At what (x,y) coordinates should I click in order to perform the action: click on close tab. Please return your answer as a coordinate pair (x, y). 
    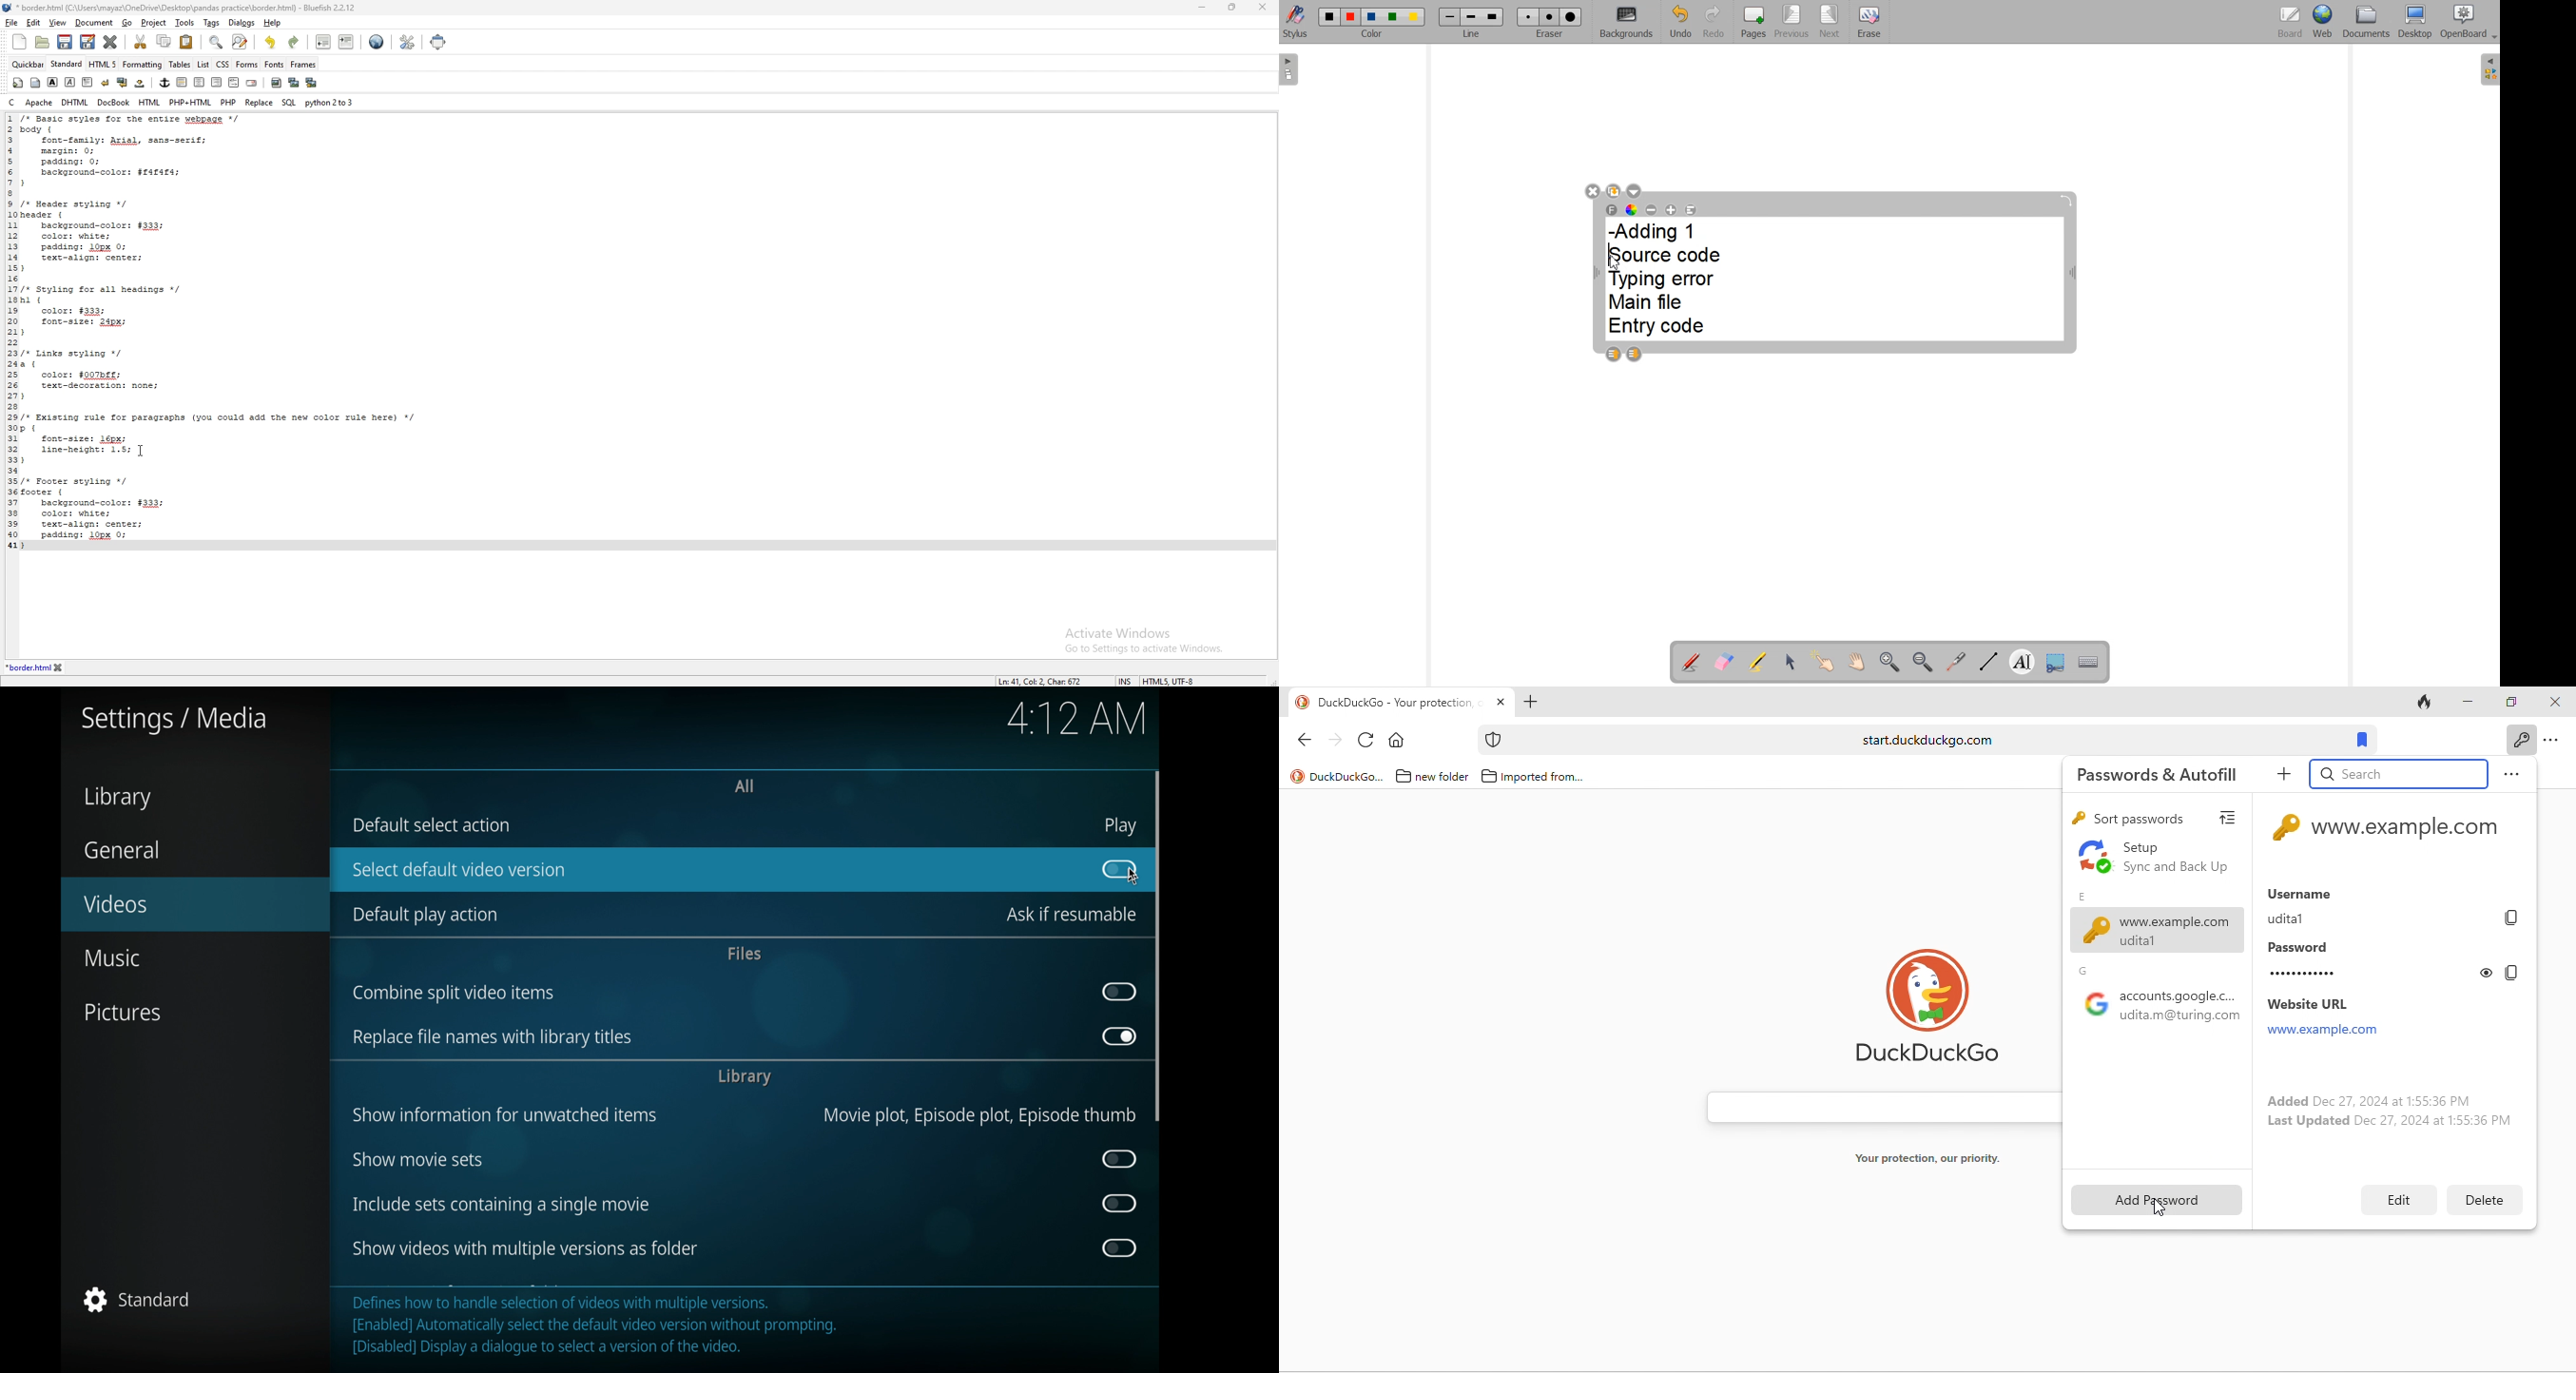
    Looking at the image, I should click on (1501, 703).